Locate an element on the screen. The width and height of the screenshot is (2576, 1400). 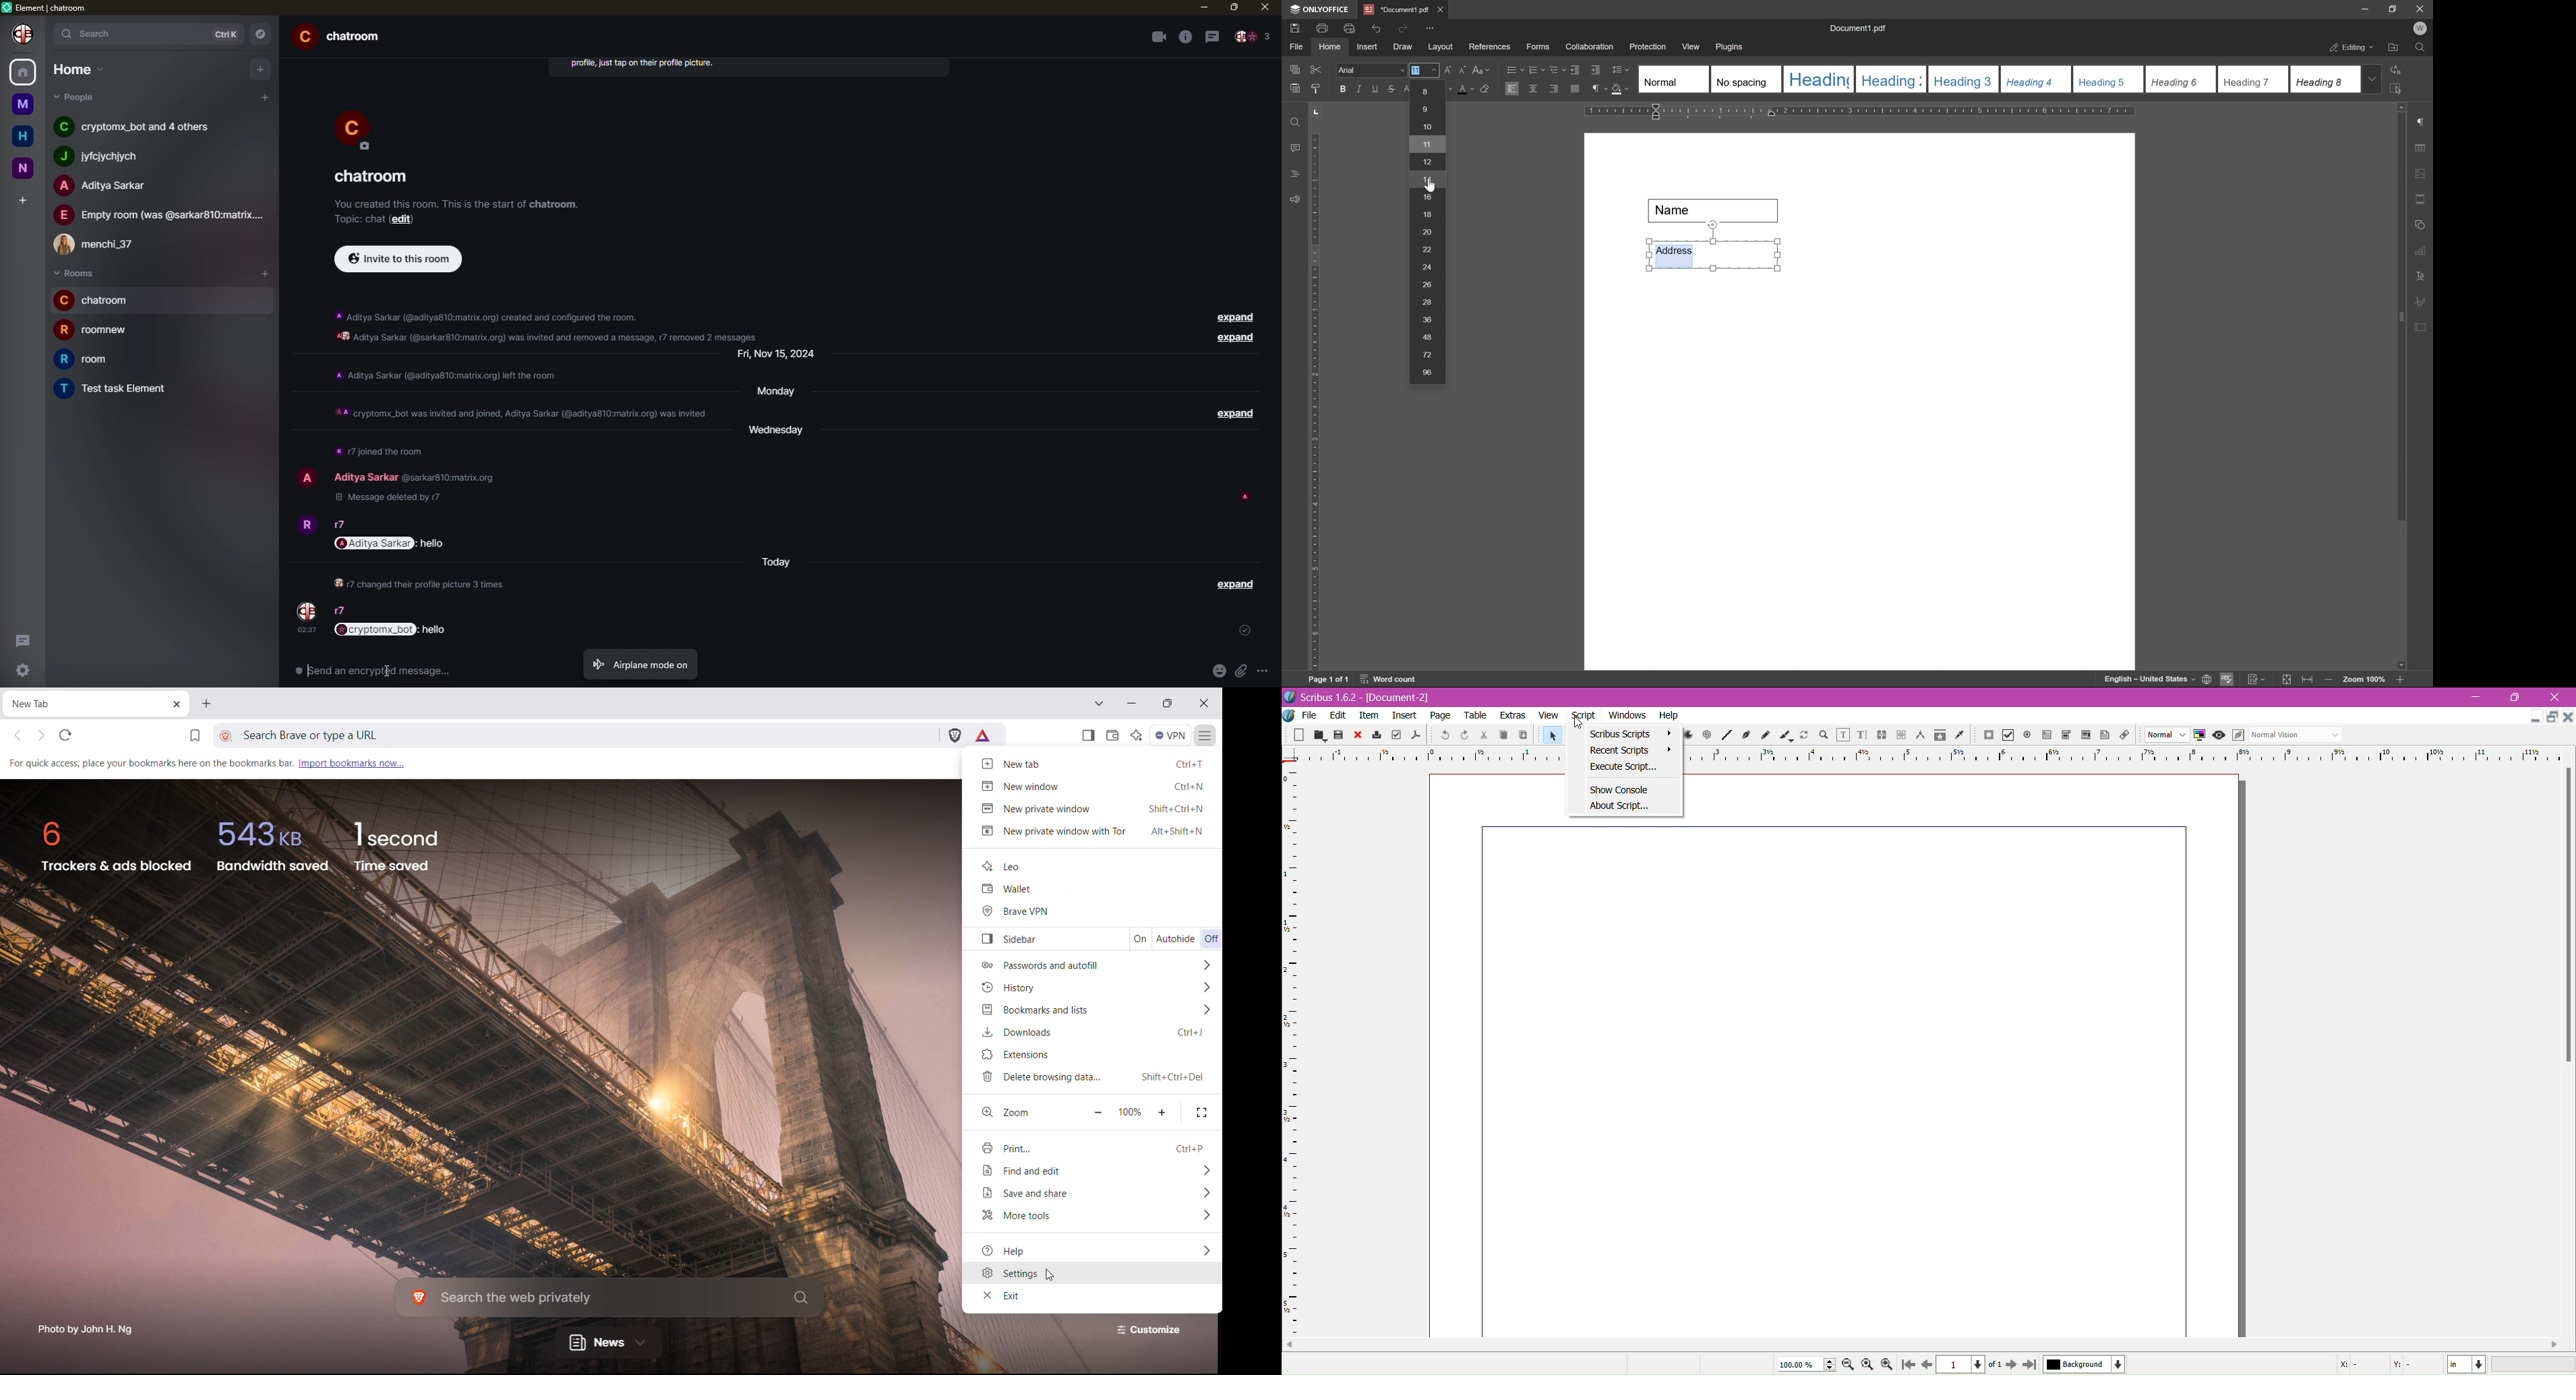
emoji is located at coordinates (1218, 670).